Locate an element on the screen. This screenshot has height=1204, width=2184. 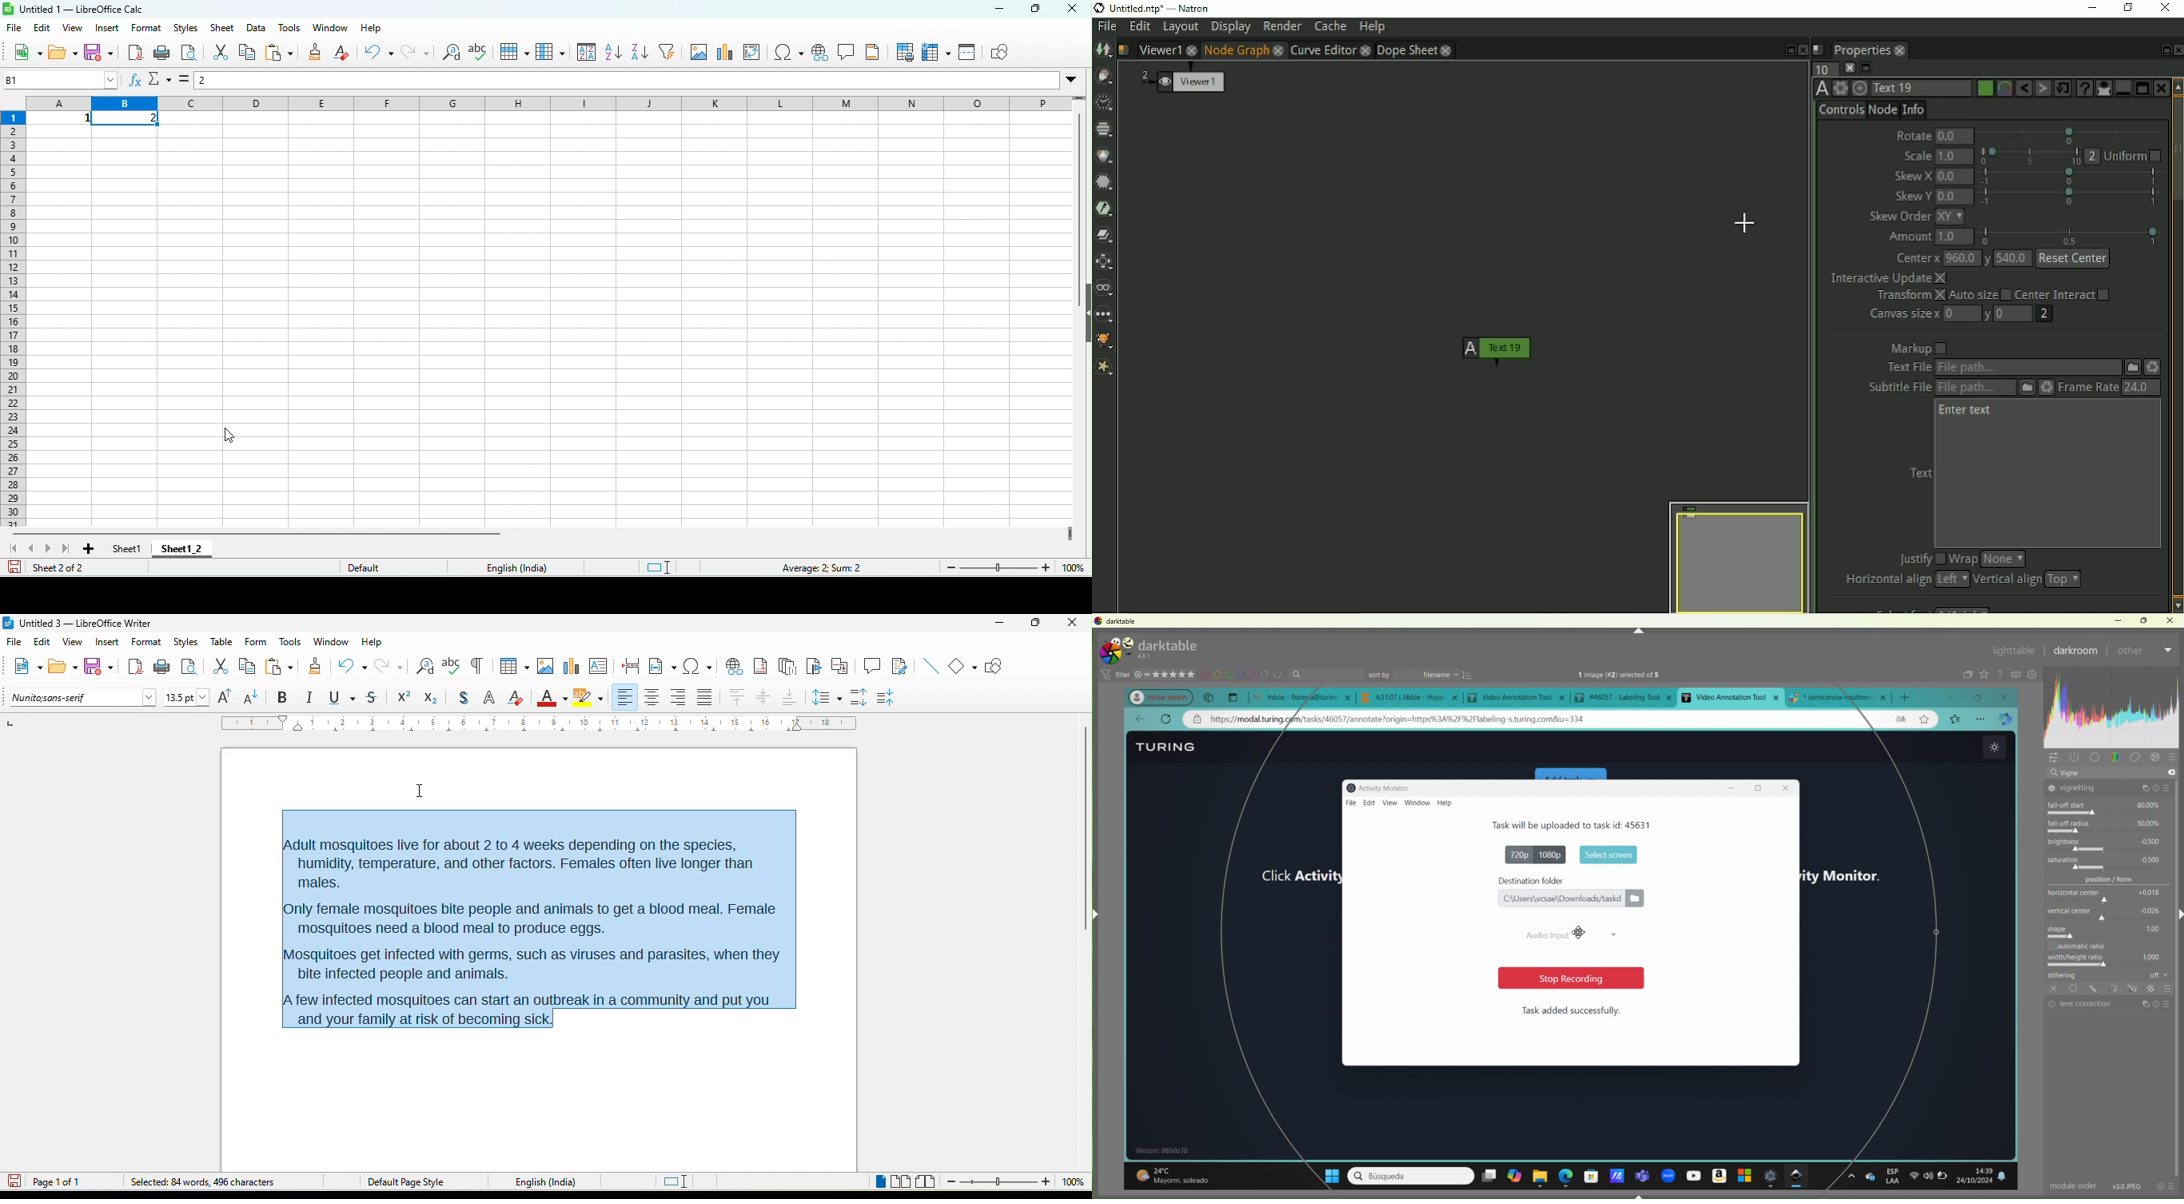
average 2, sum 2 is located at coordinates (831, 568).